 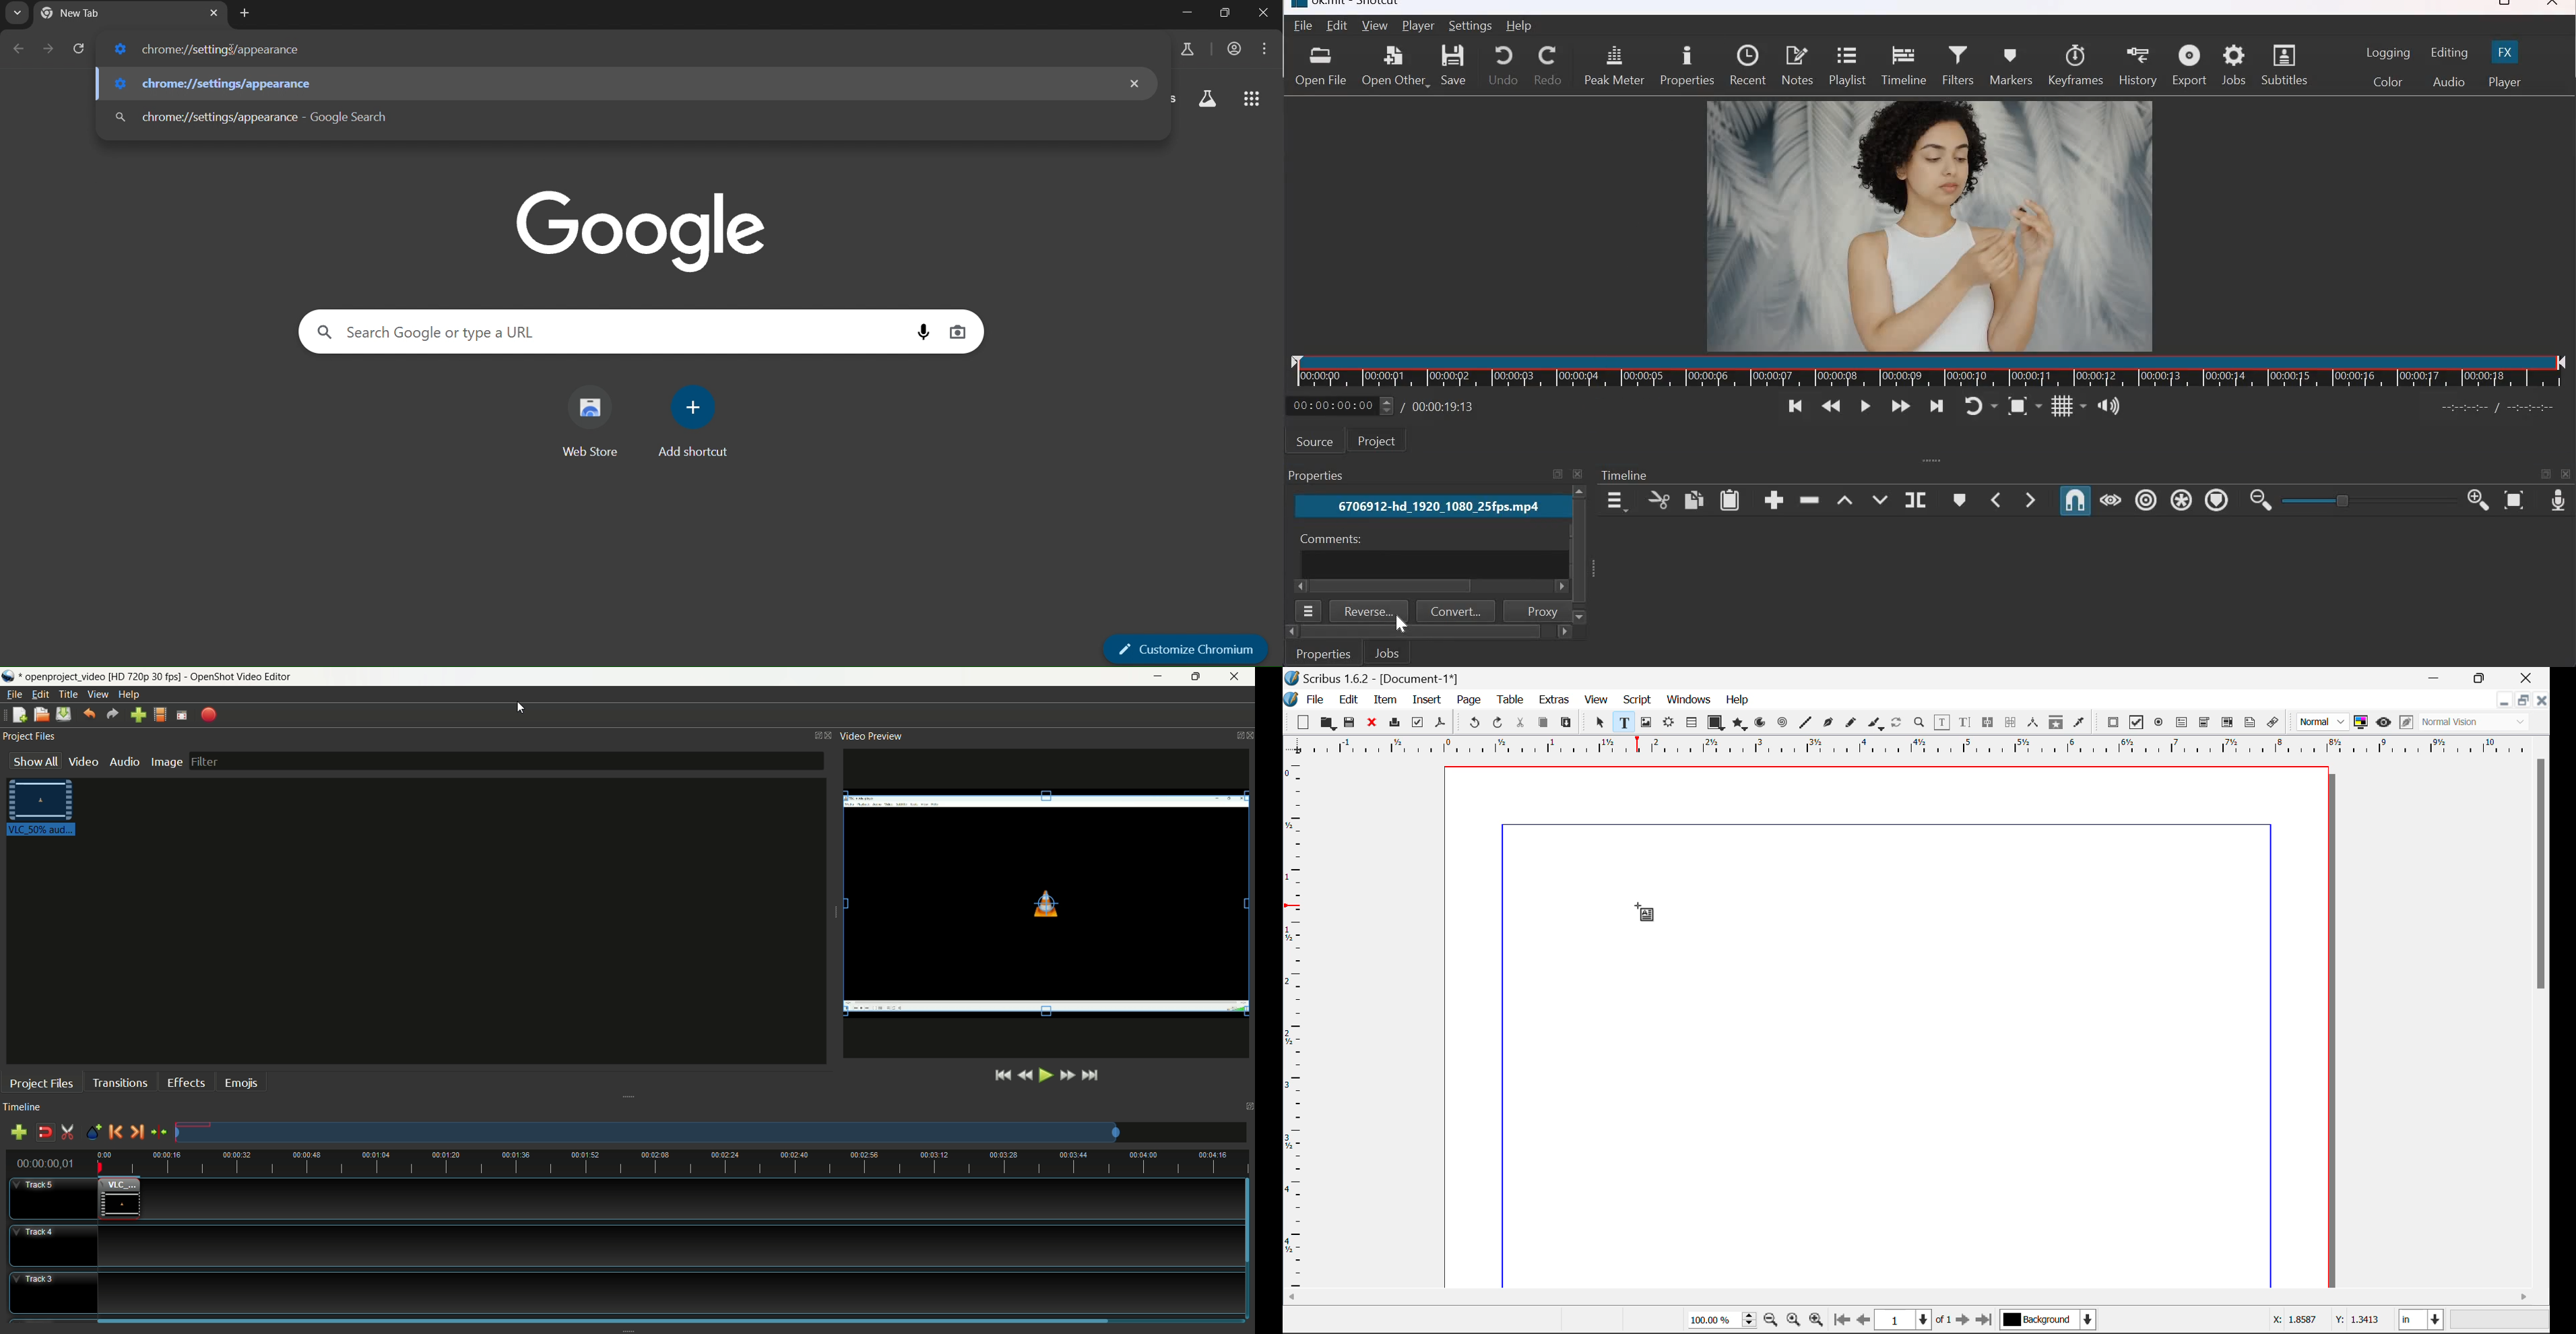 What do you see at coordinates (1580, 492) in the screenshot?
I see `scroll up` at bounding box center [1580, 492].